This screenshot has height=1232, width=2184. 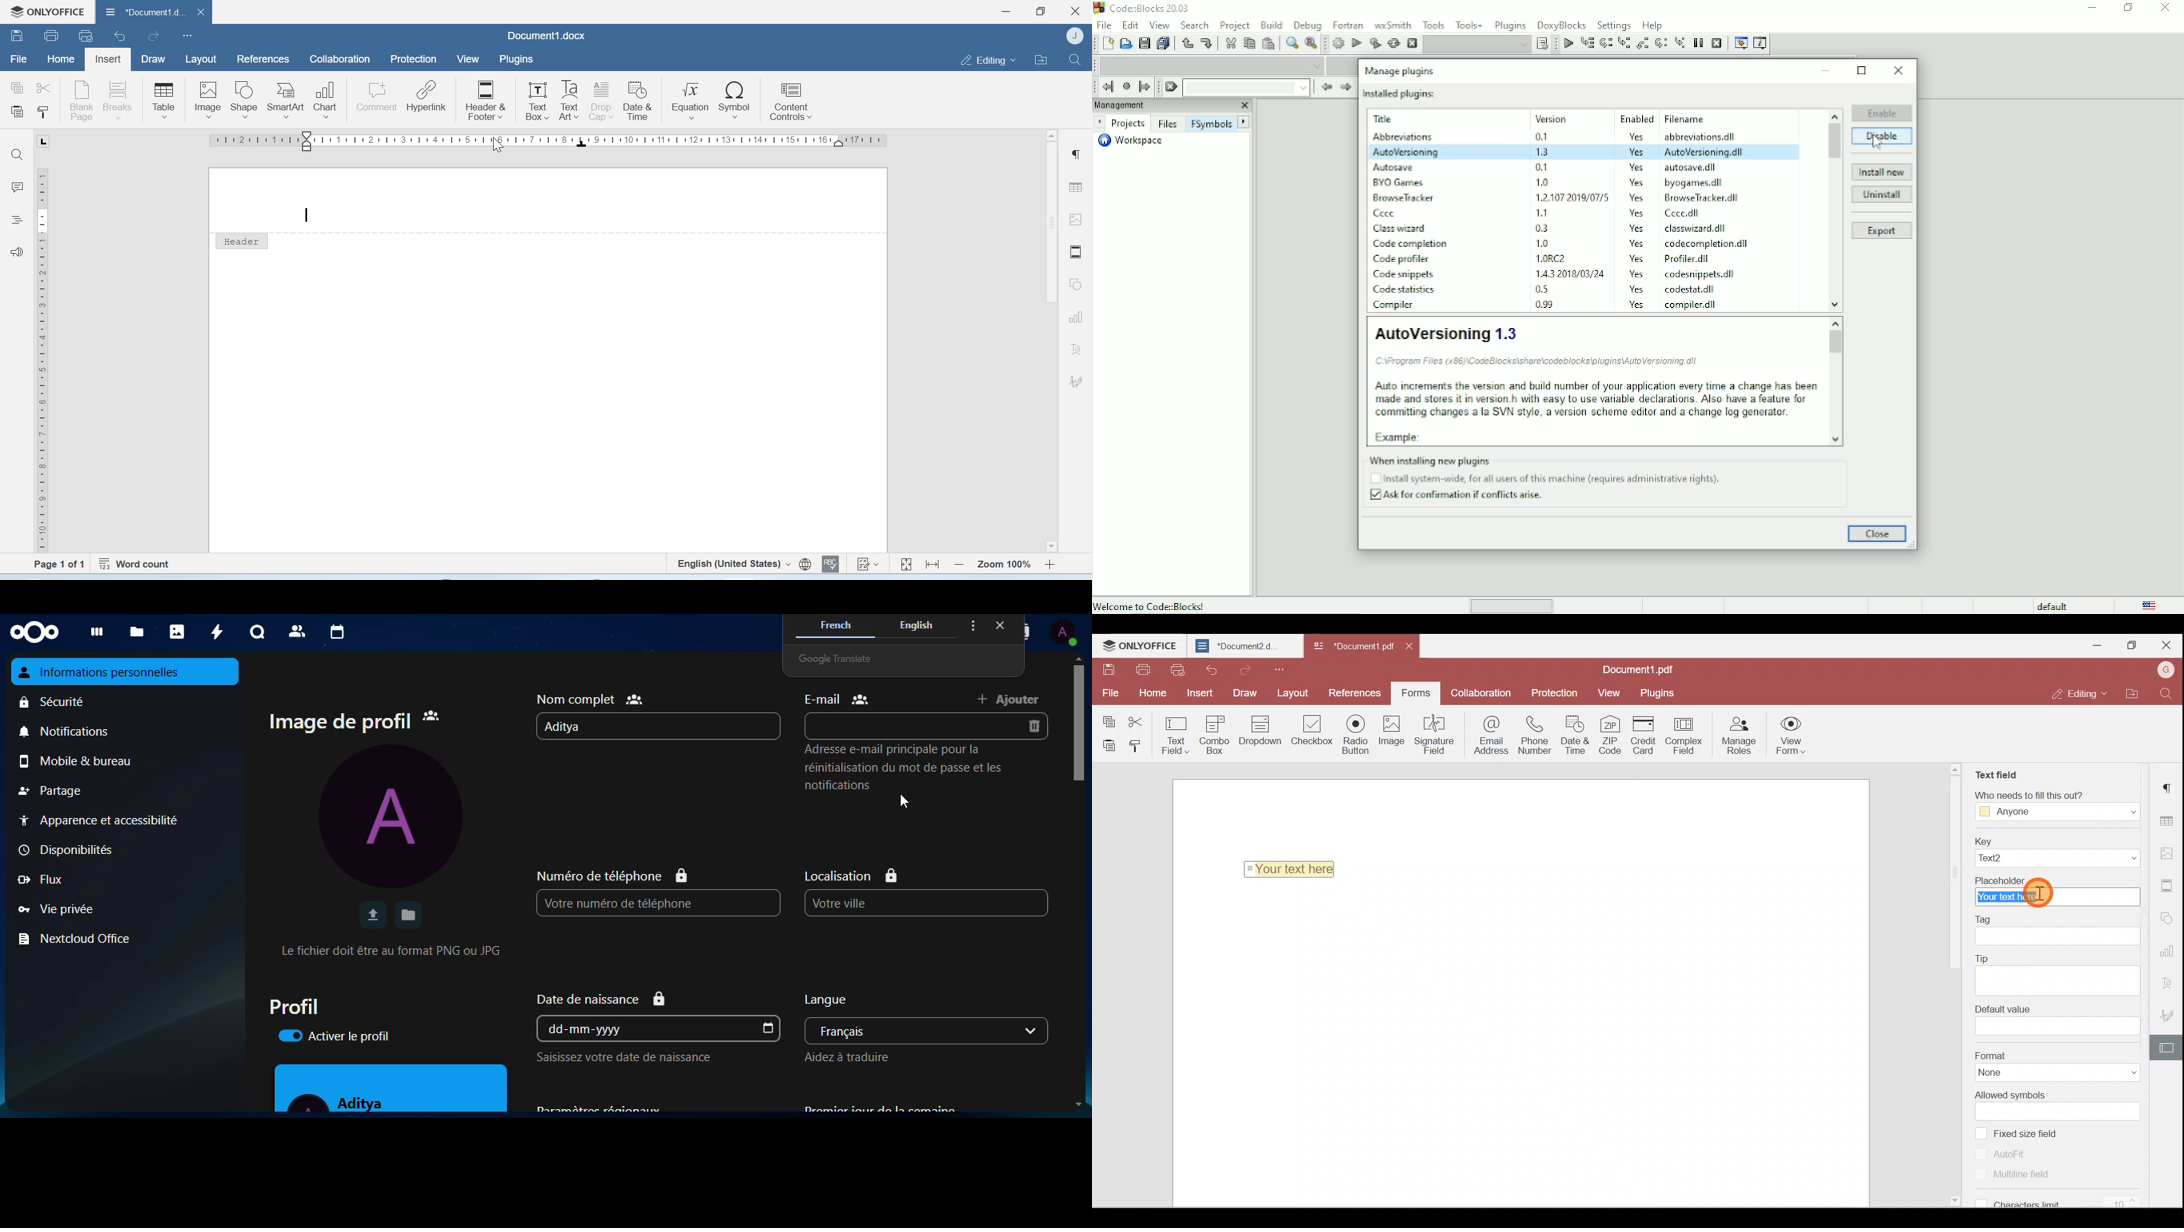 I want to click on Scale, so click(x=550, y=142).